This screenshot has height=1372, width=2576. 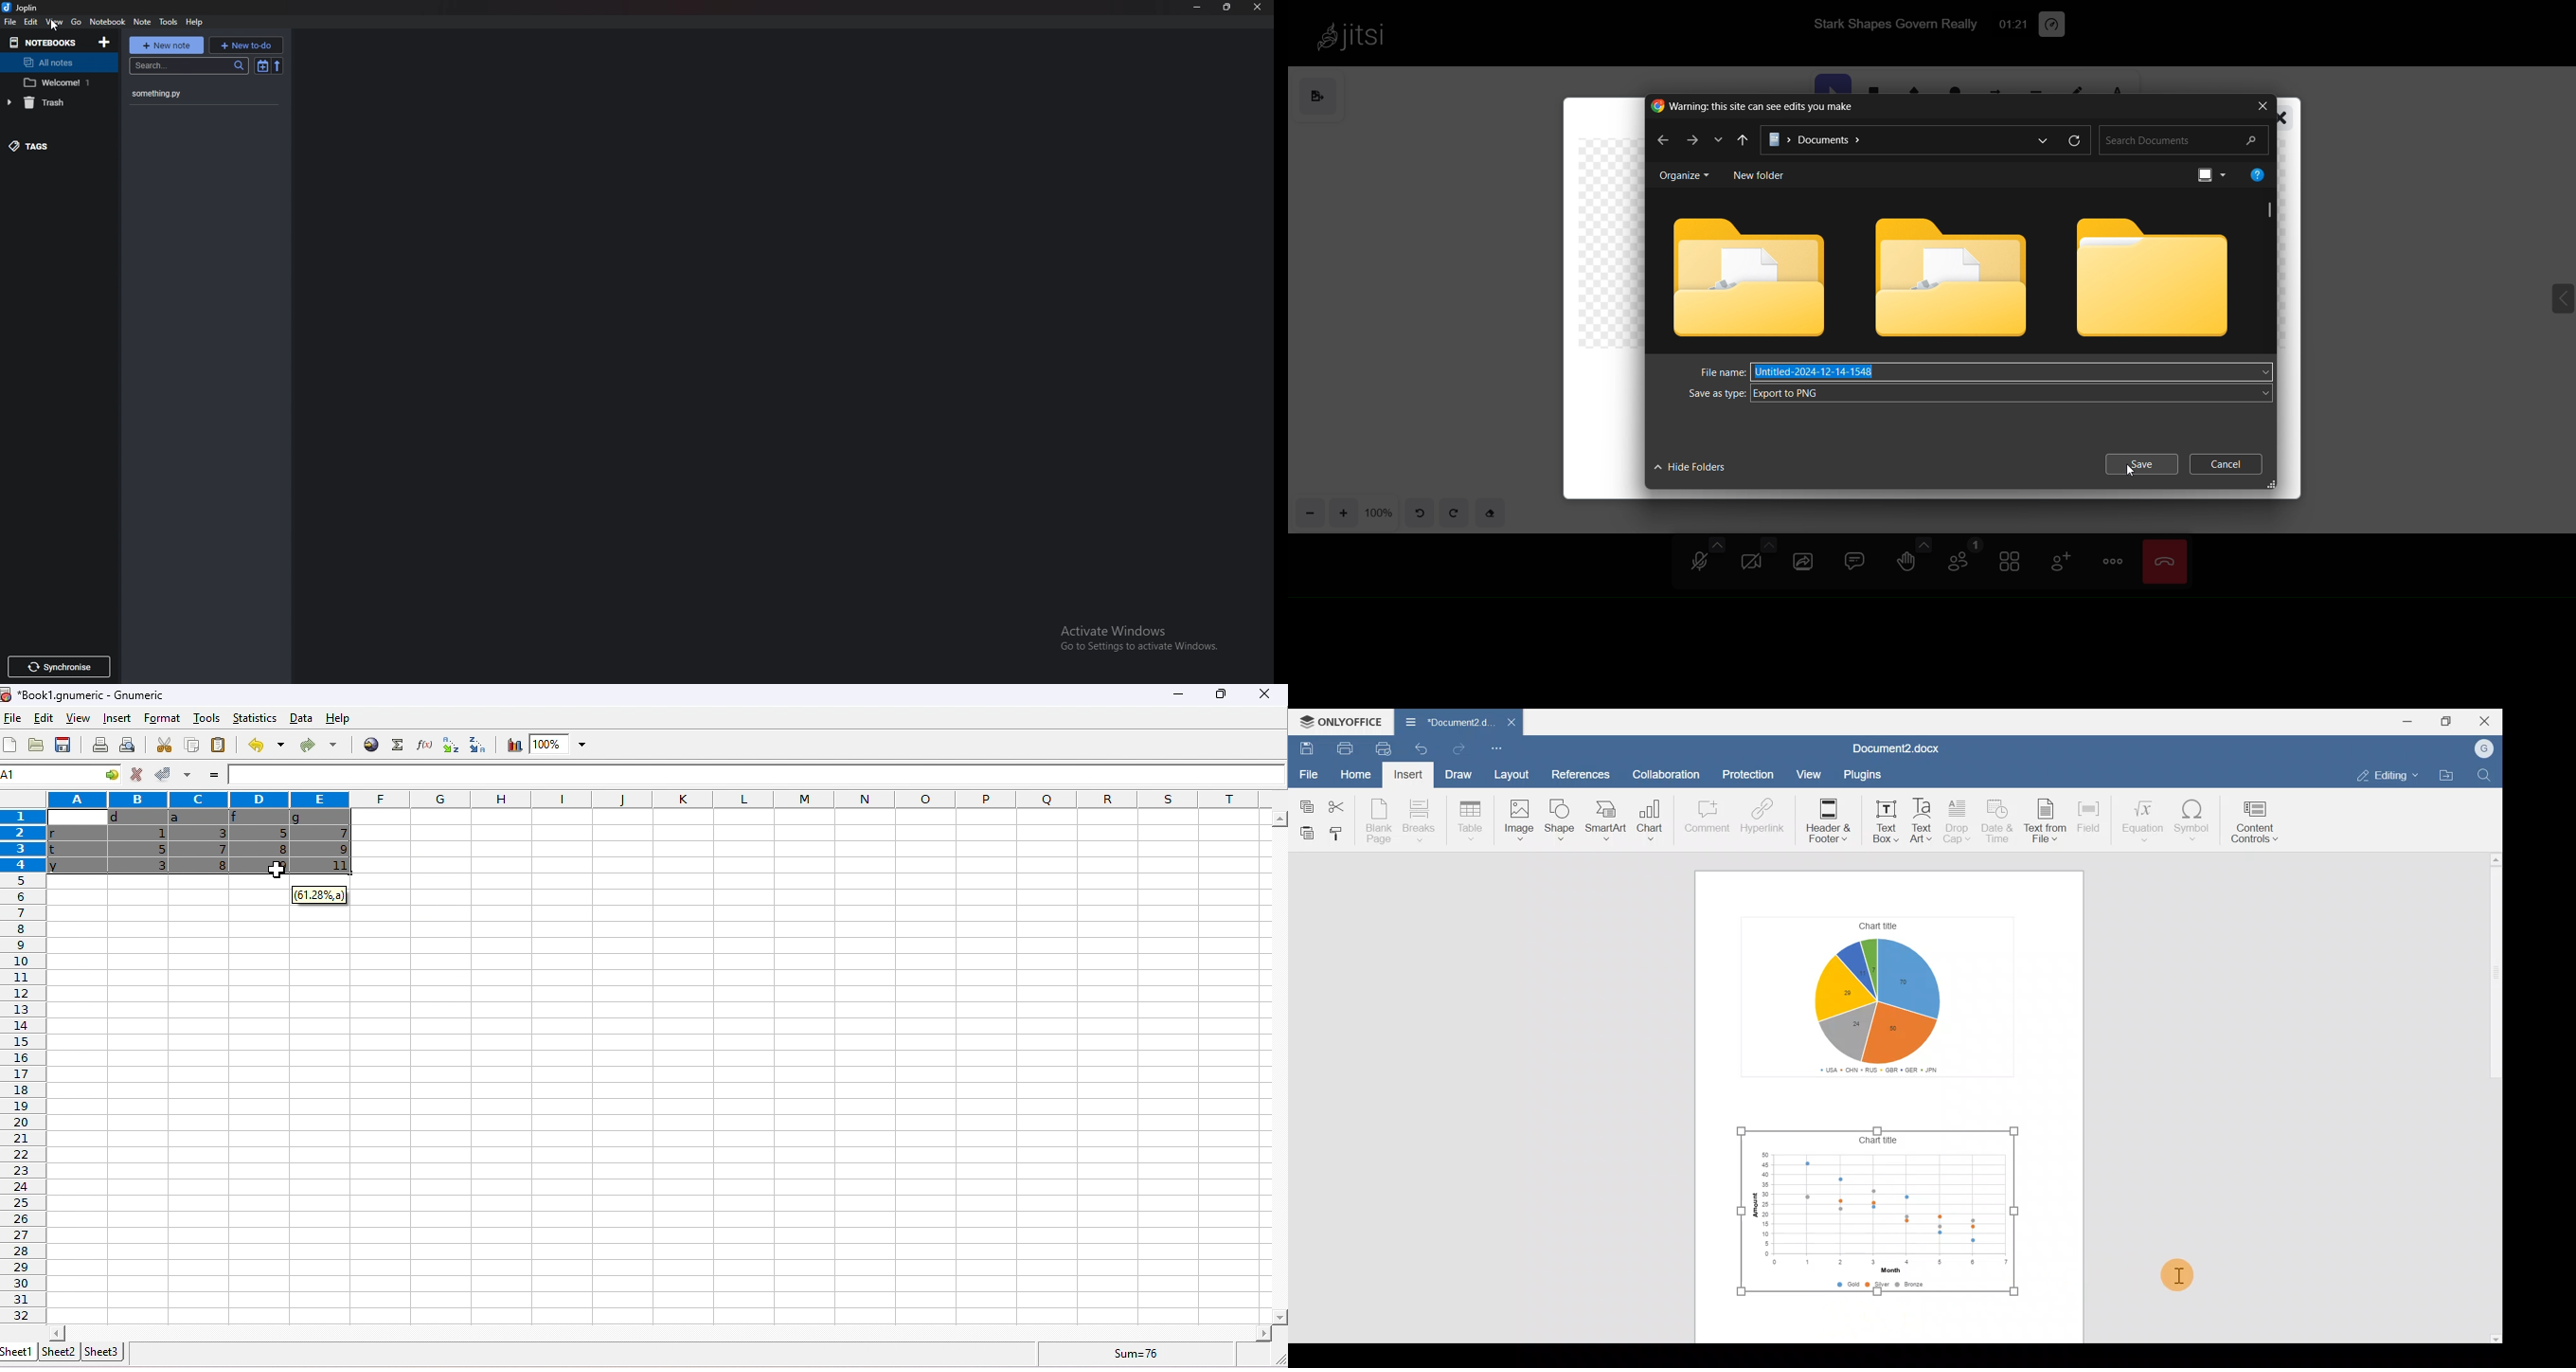 What do you see at coordinates (58, 667) in the screenshot?
I see `Synchronize` at bounding box center [58, 667].